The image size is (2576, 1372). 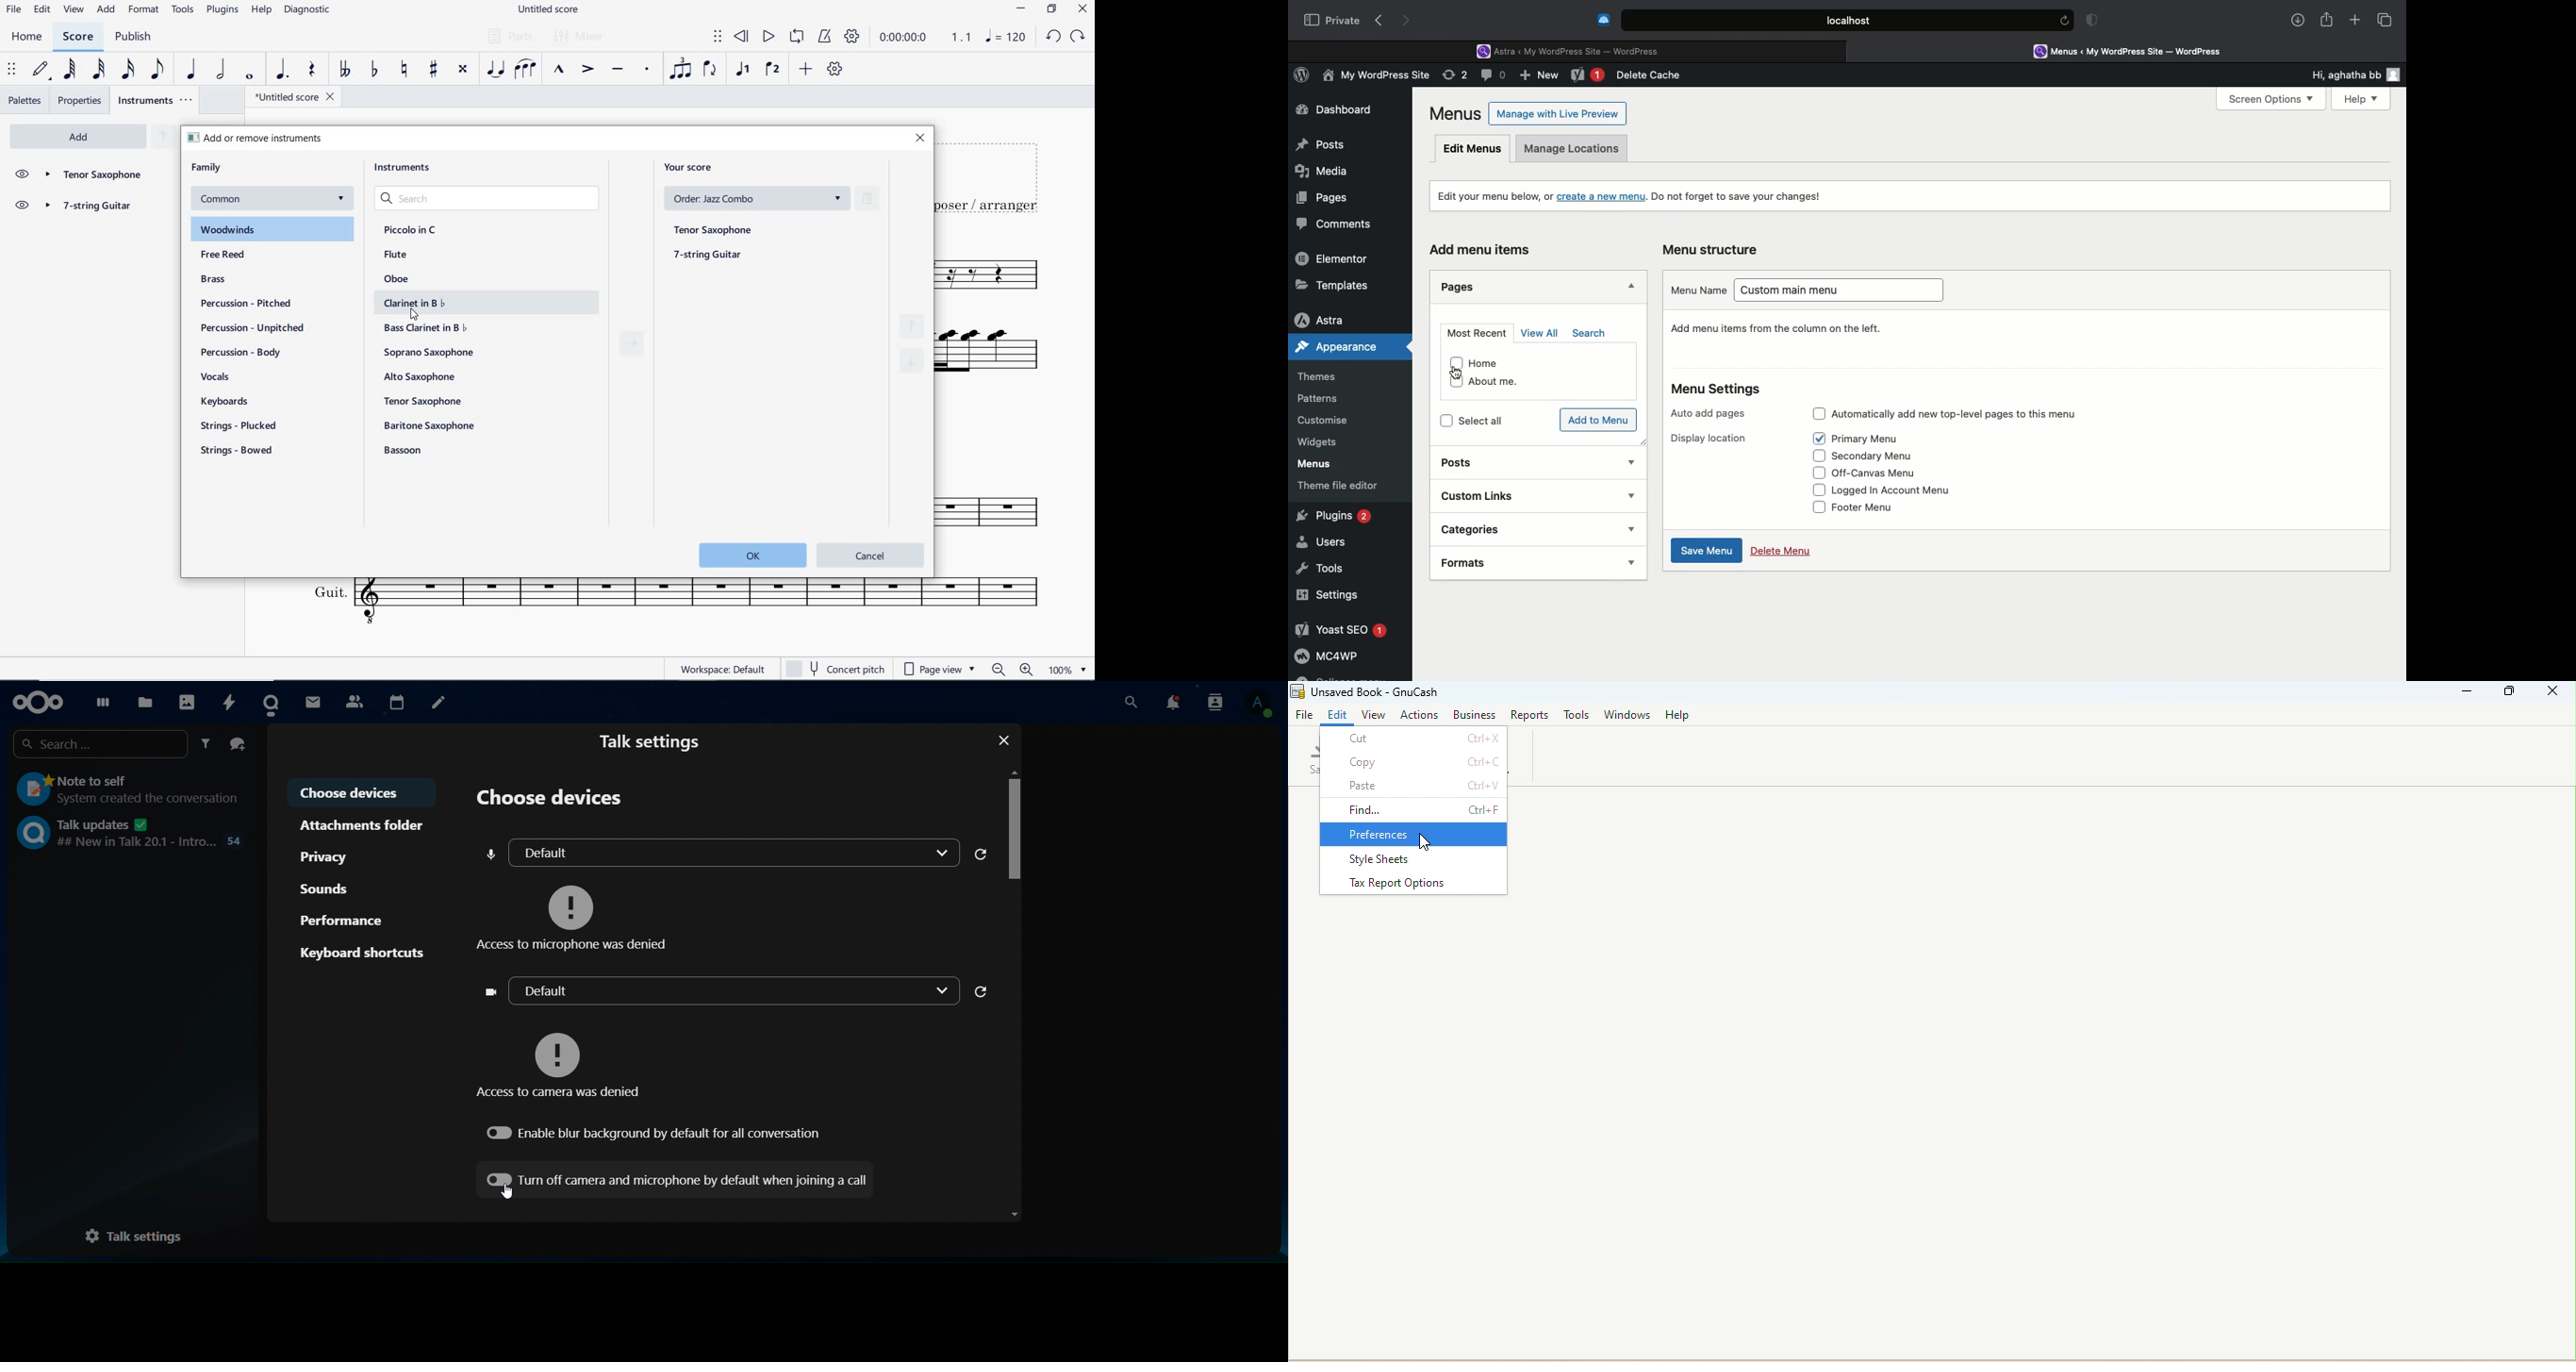 What do you see at coordinates (686, 1180) in the screenshot?
I see `turn off camera and microphone by default when joining a call` at bounding box center [686, 1180].